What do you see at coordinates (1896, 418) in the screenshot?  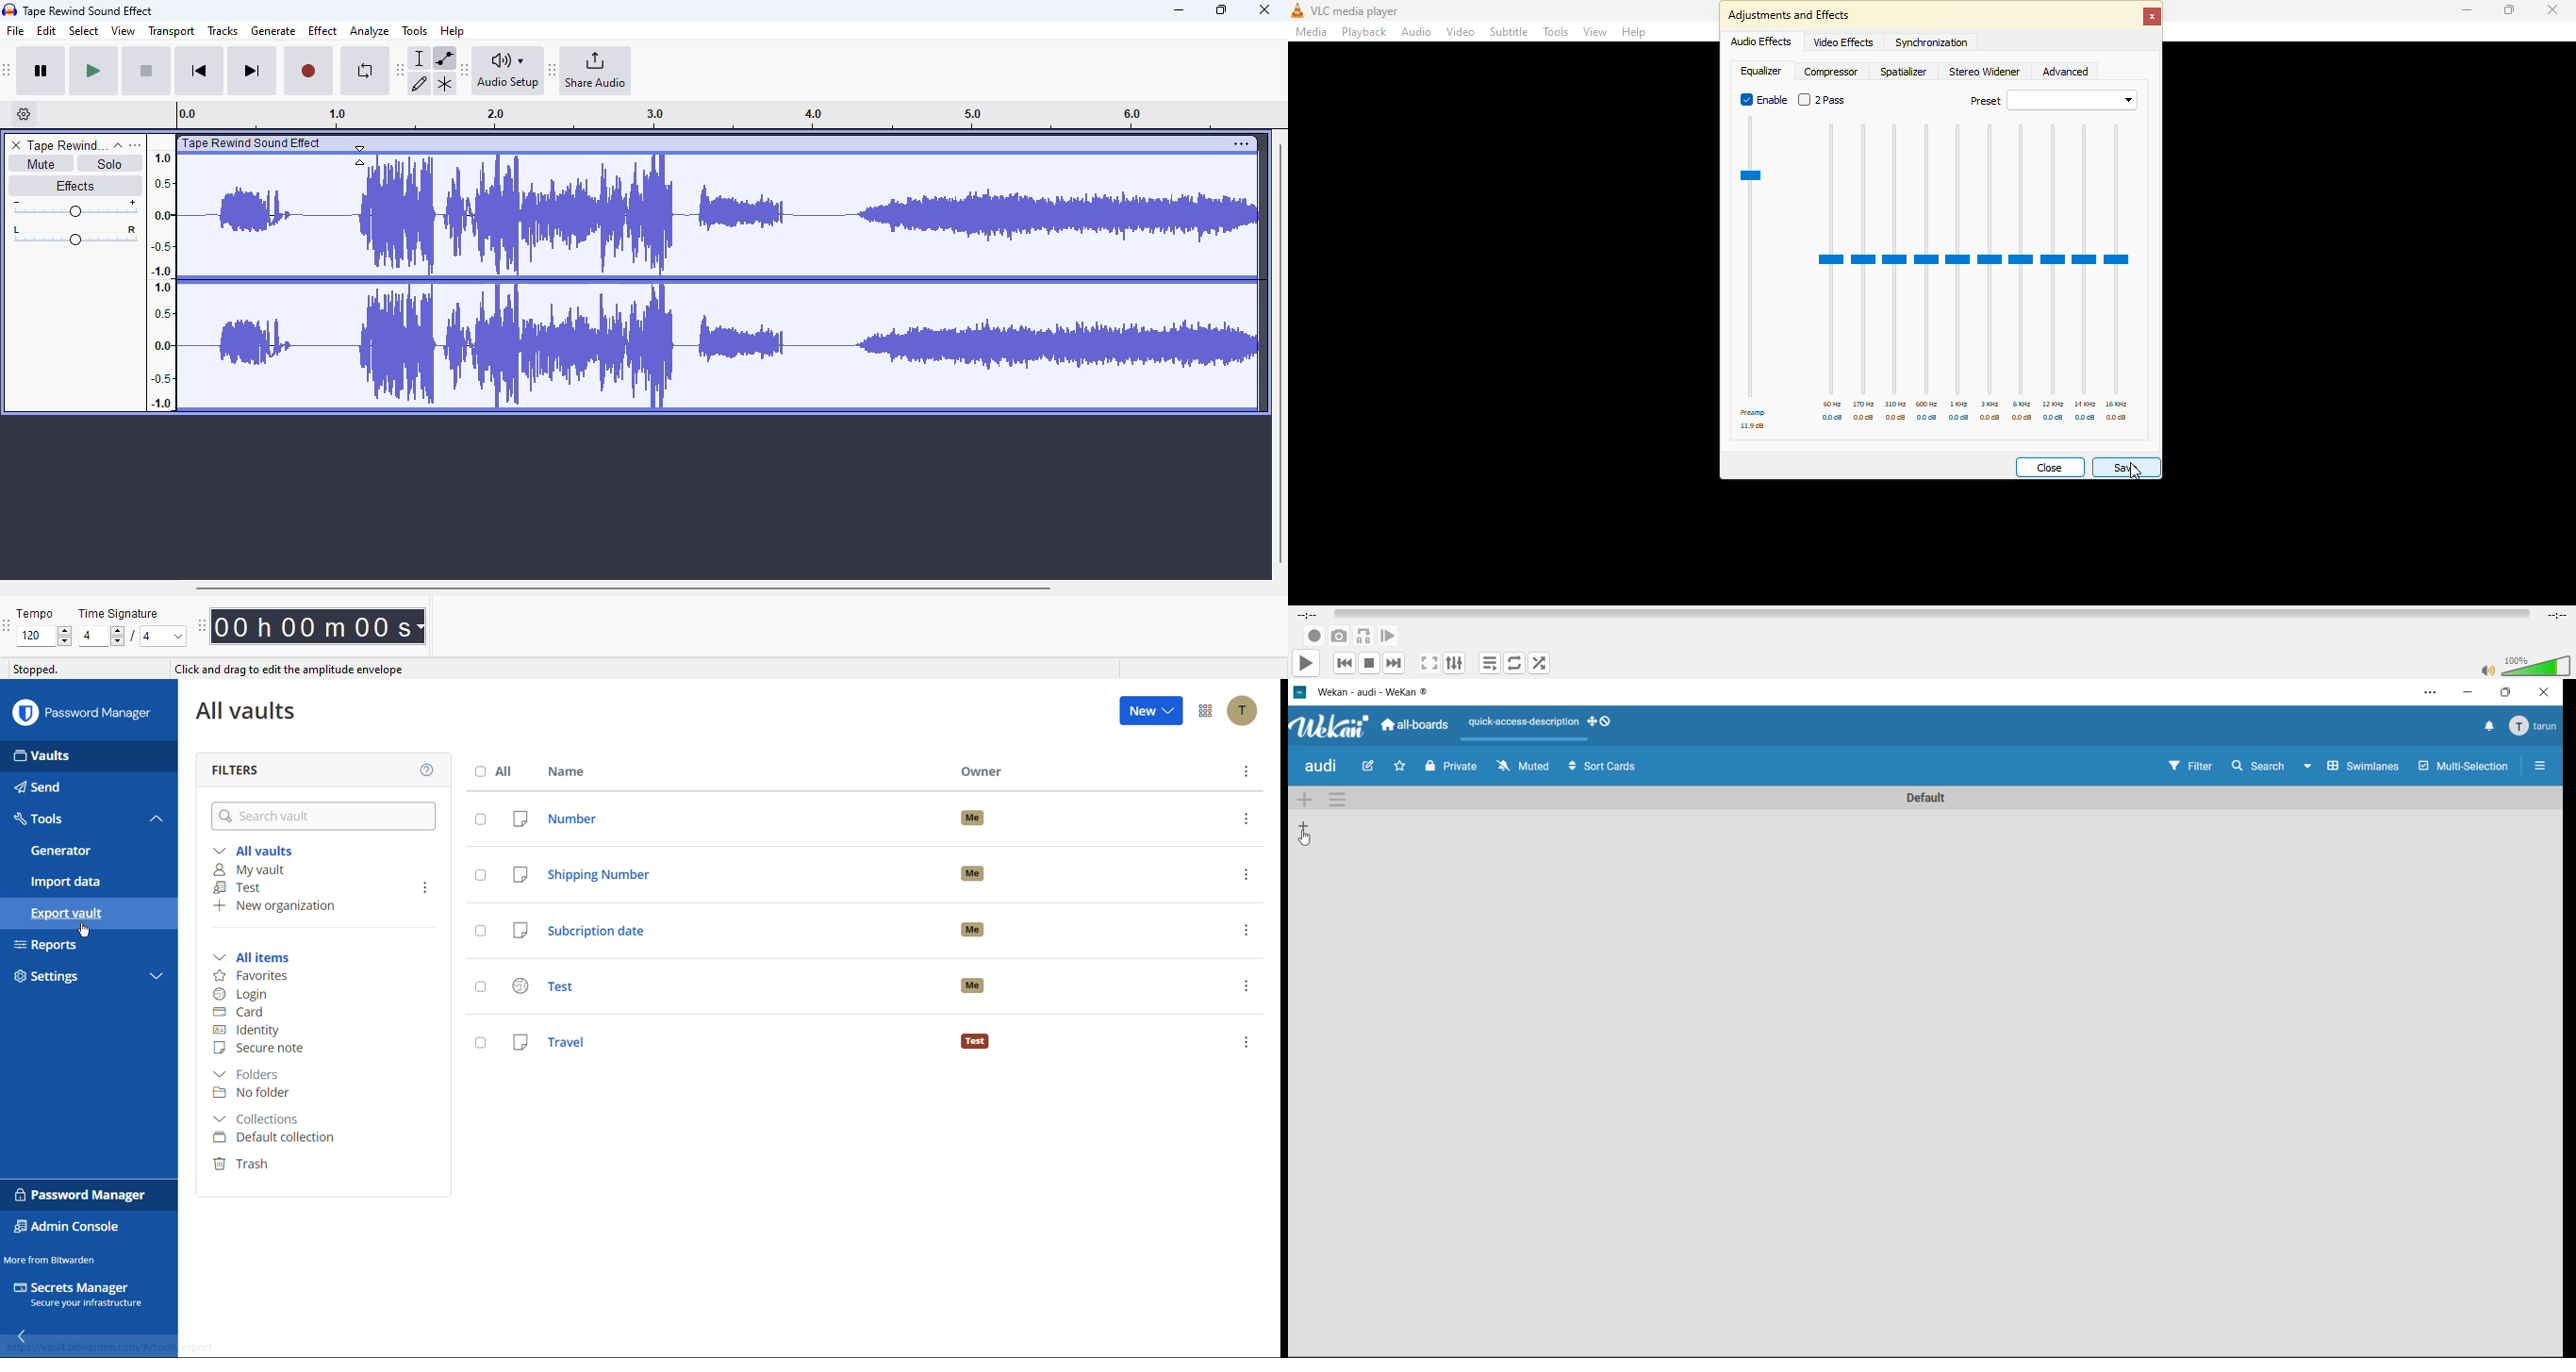 I see `db` at bounding box center [1896, 418].